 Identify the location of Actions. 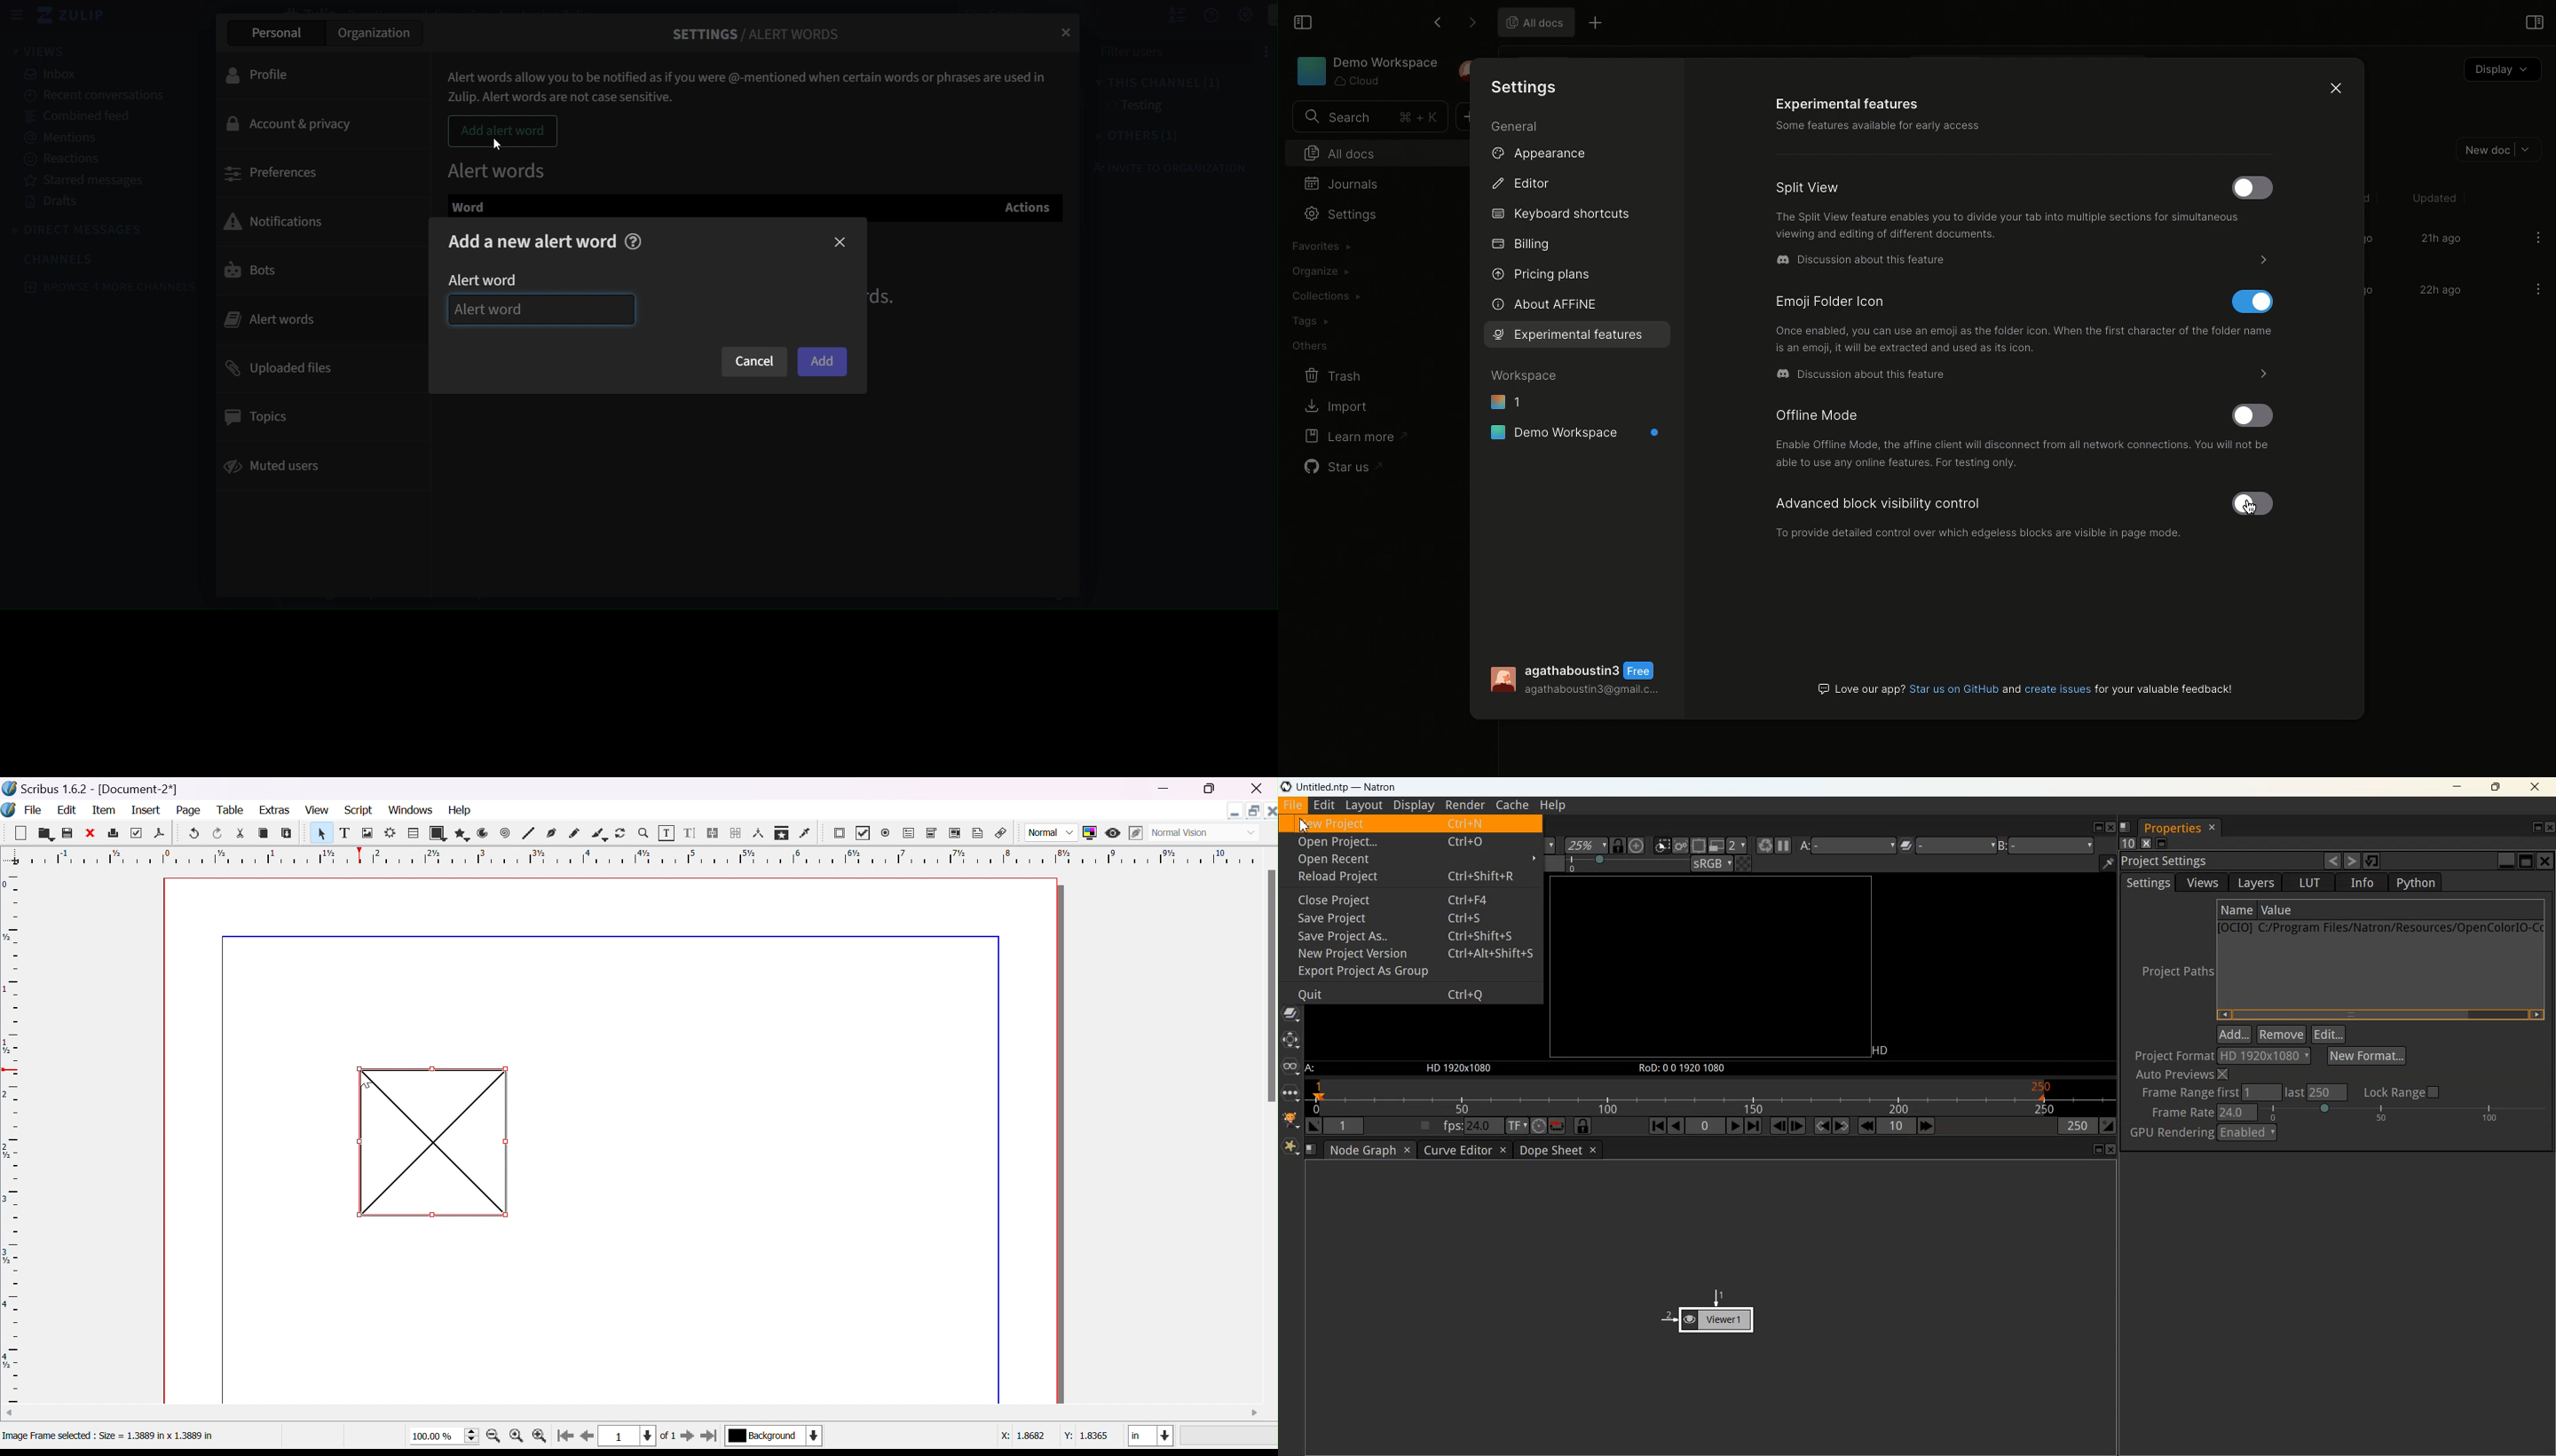
(1023, 206).